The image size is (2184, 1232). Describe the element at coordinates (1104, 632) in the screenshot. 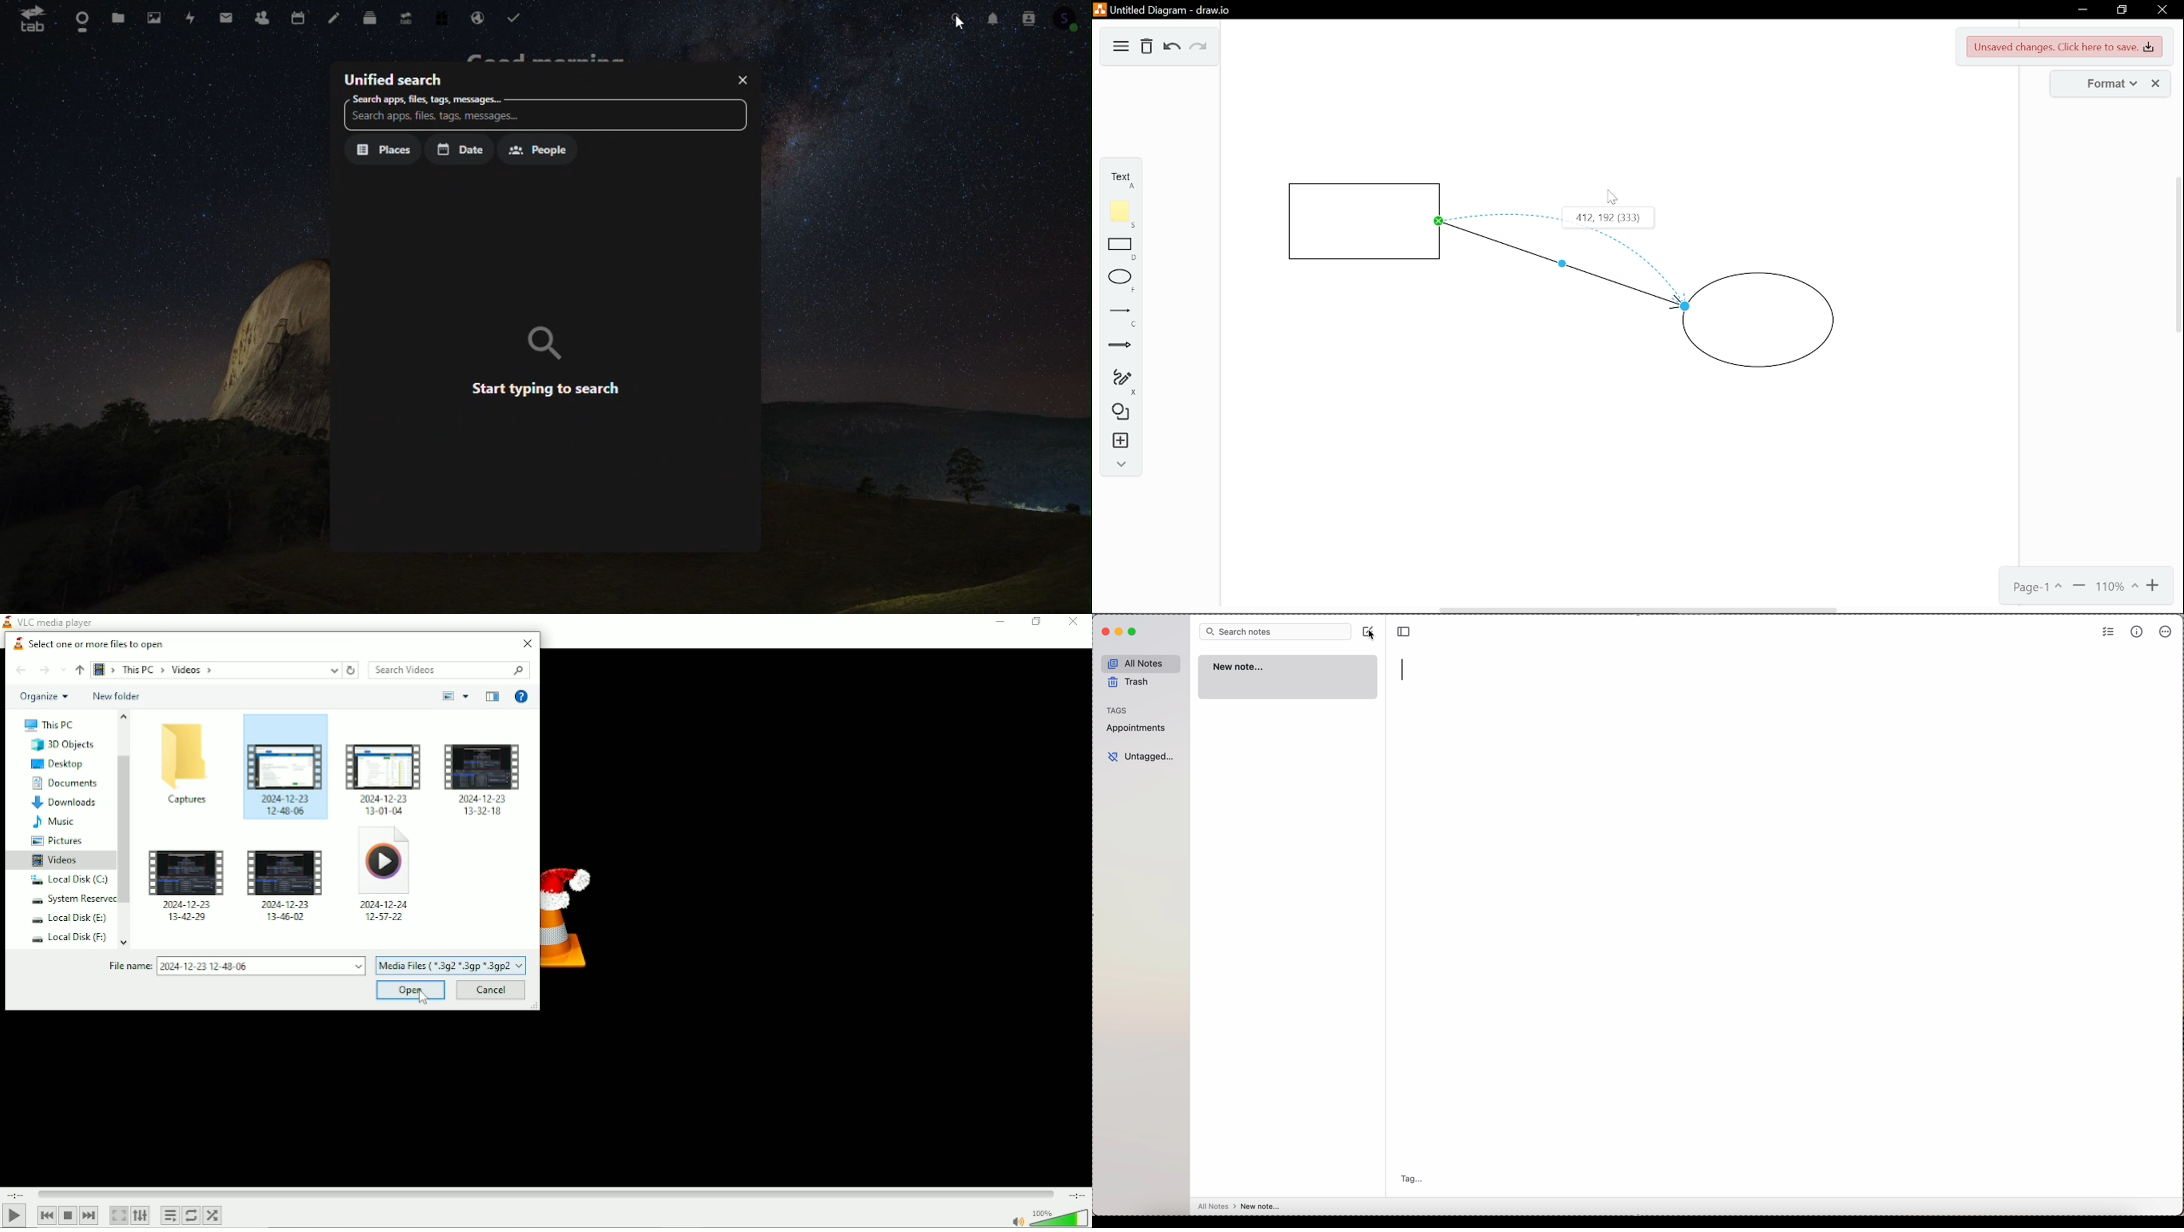

I see `close Simplenote` at that location.